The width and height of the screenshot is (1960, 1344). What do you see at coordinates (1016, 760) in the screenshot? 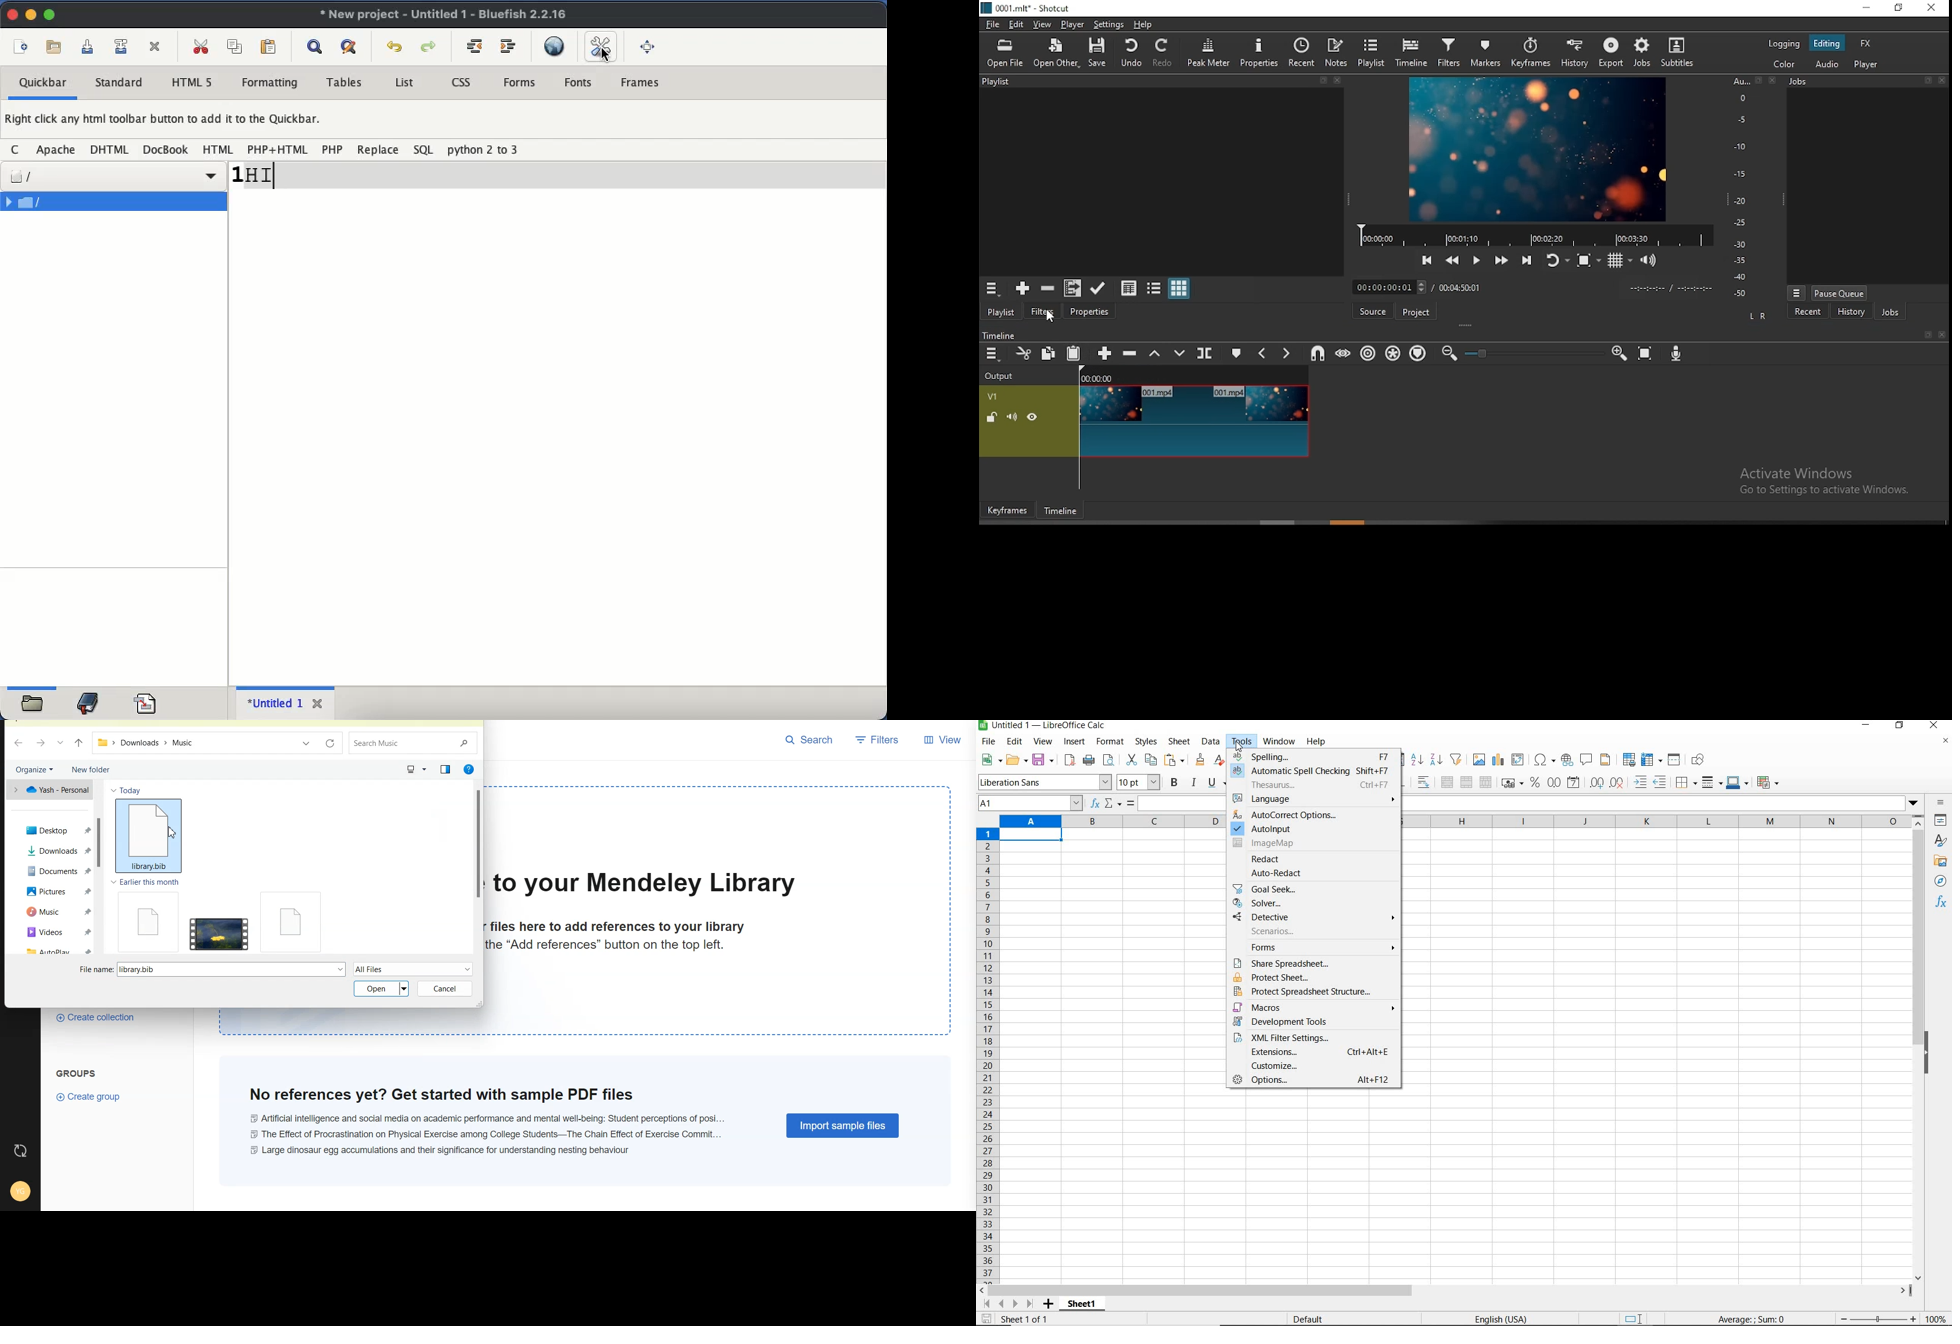
I see `open` at bounding box center [1016, 760].